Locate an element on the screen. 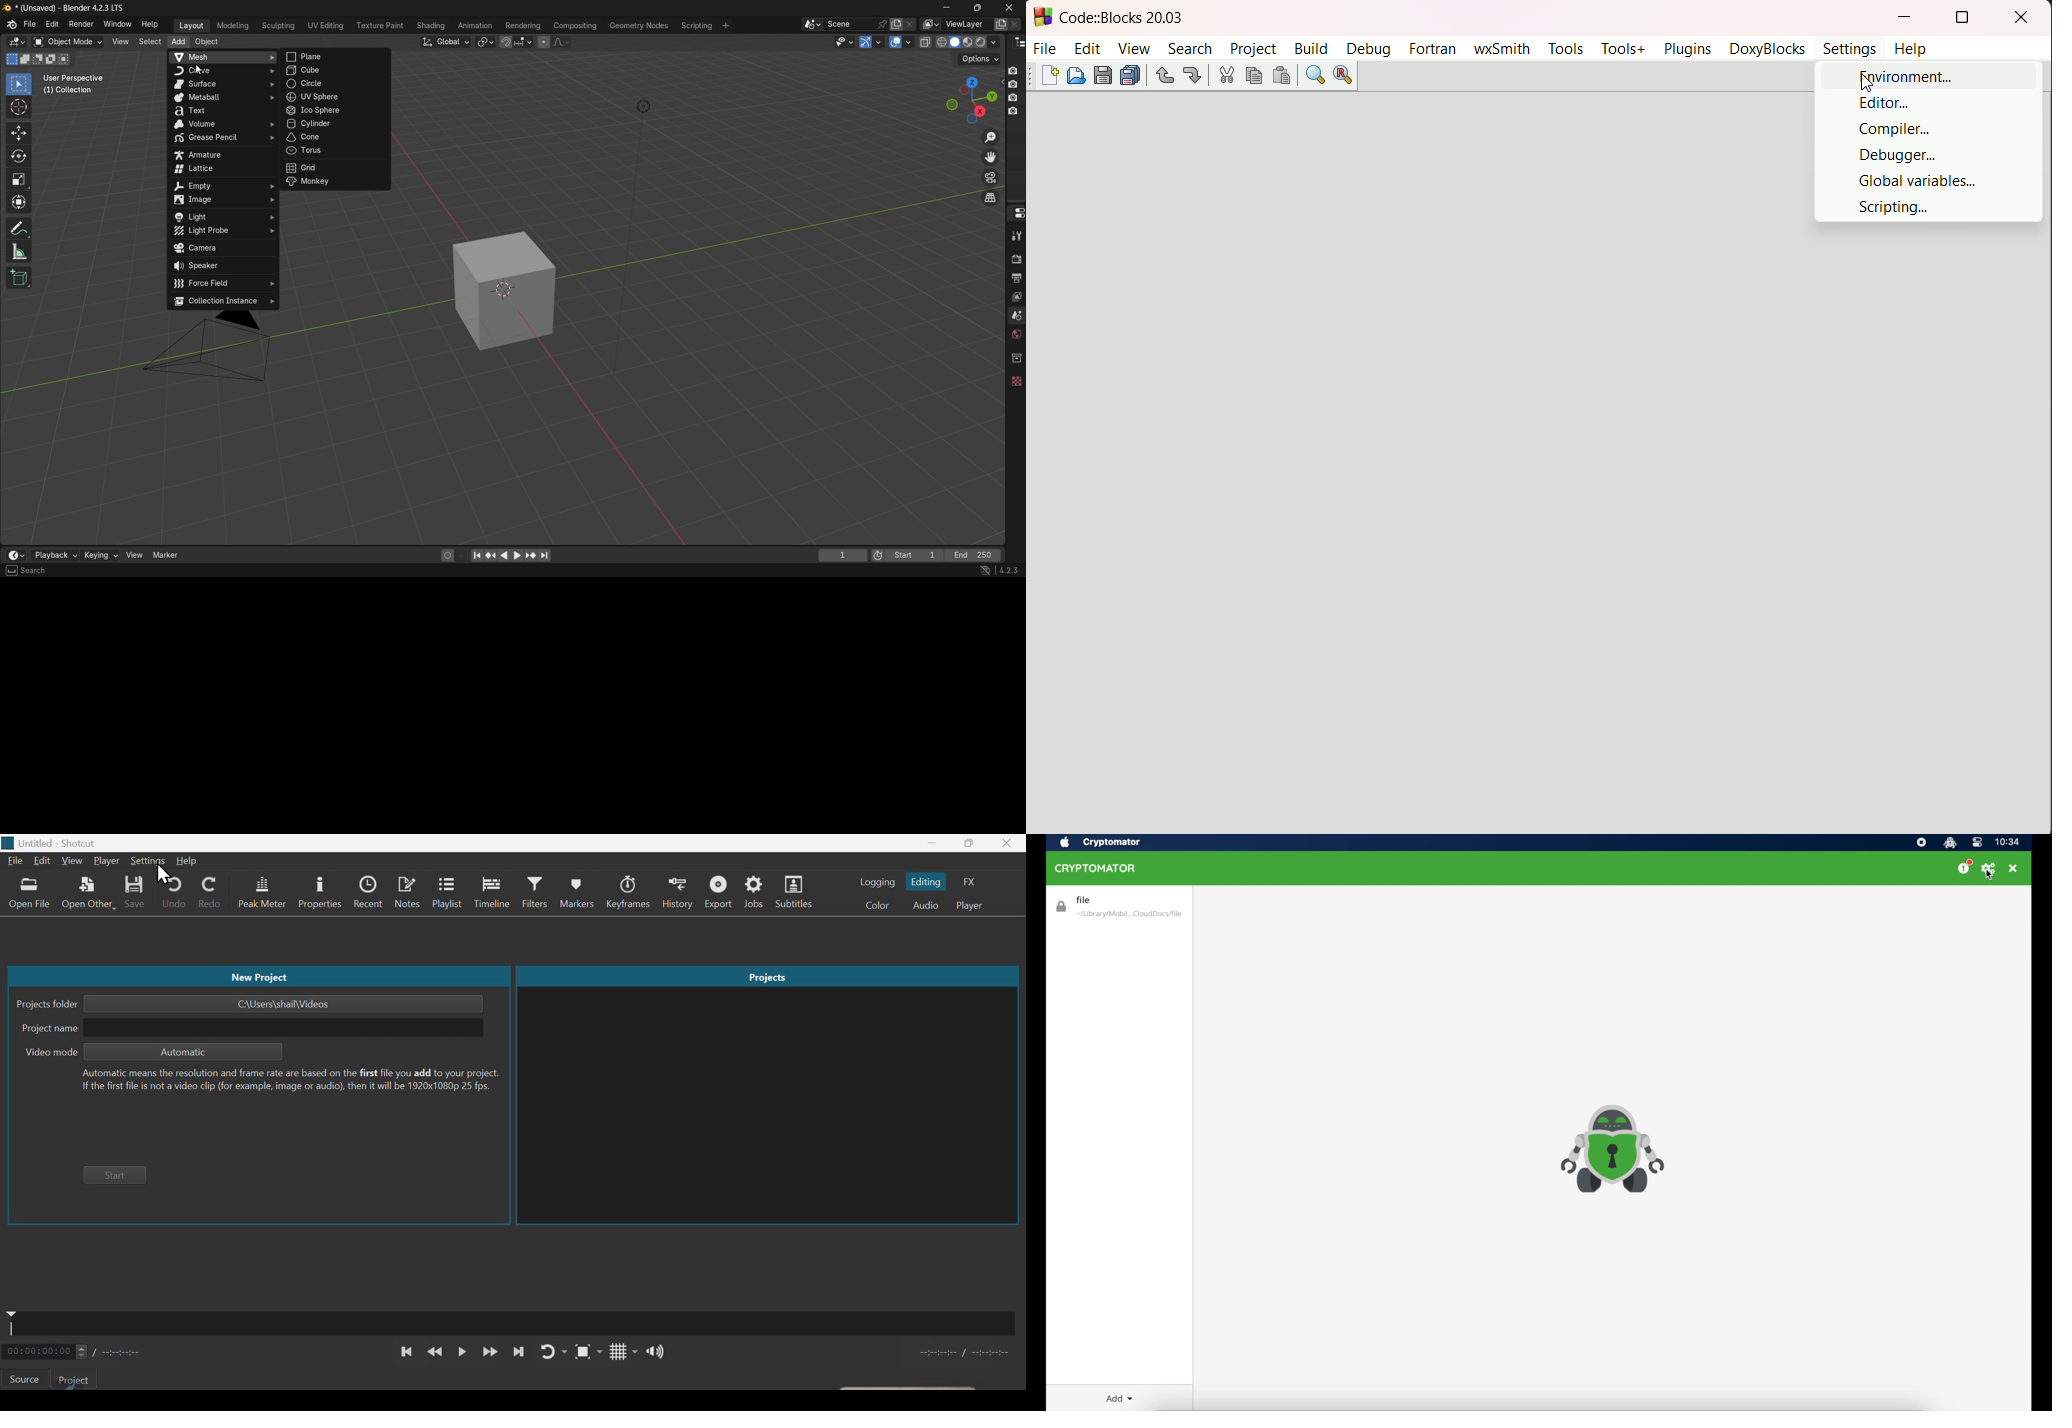  object mode is located at coordinates (67, 42).